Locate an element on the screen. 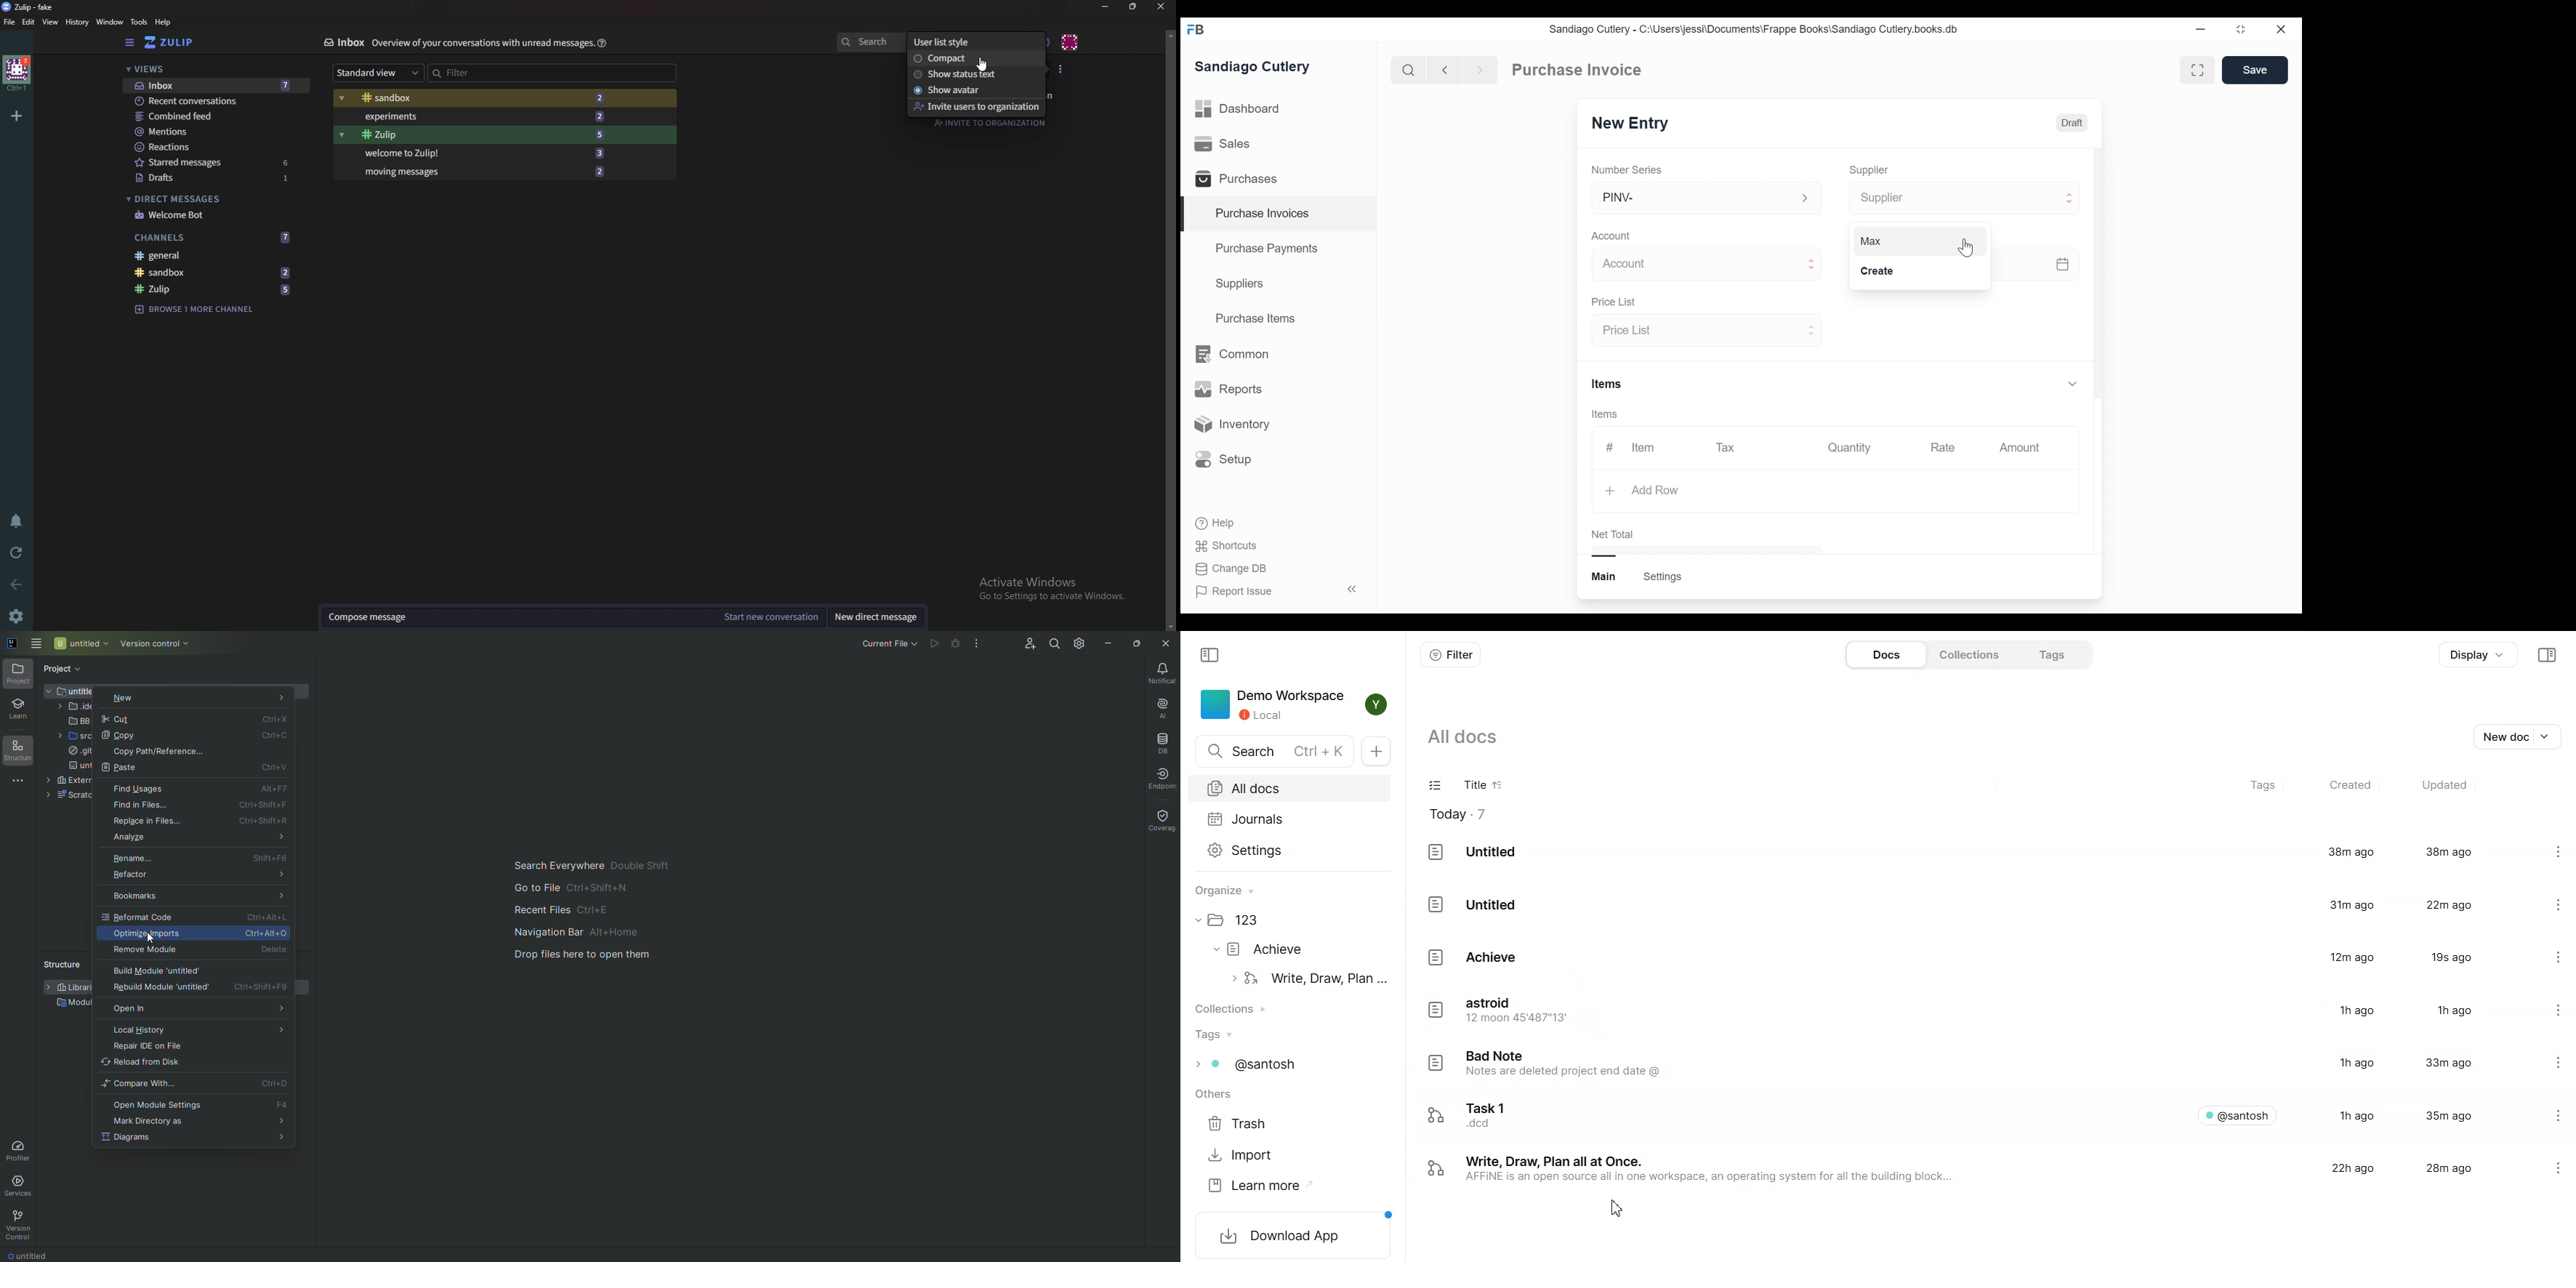 This screenshot has height=1288, width=2576. Doc file is located at coordinates (1961, 1011).